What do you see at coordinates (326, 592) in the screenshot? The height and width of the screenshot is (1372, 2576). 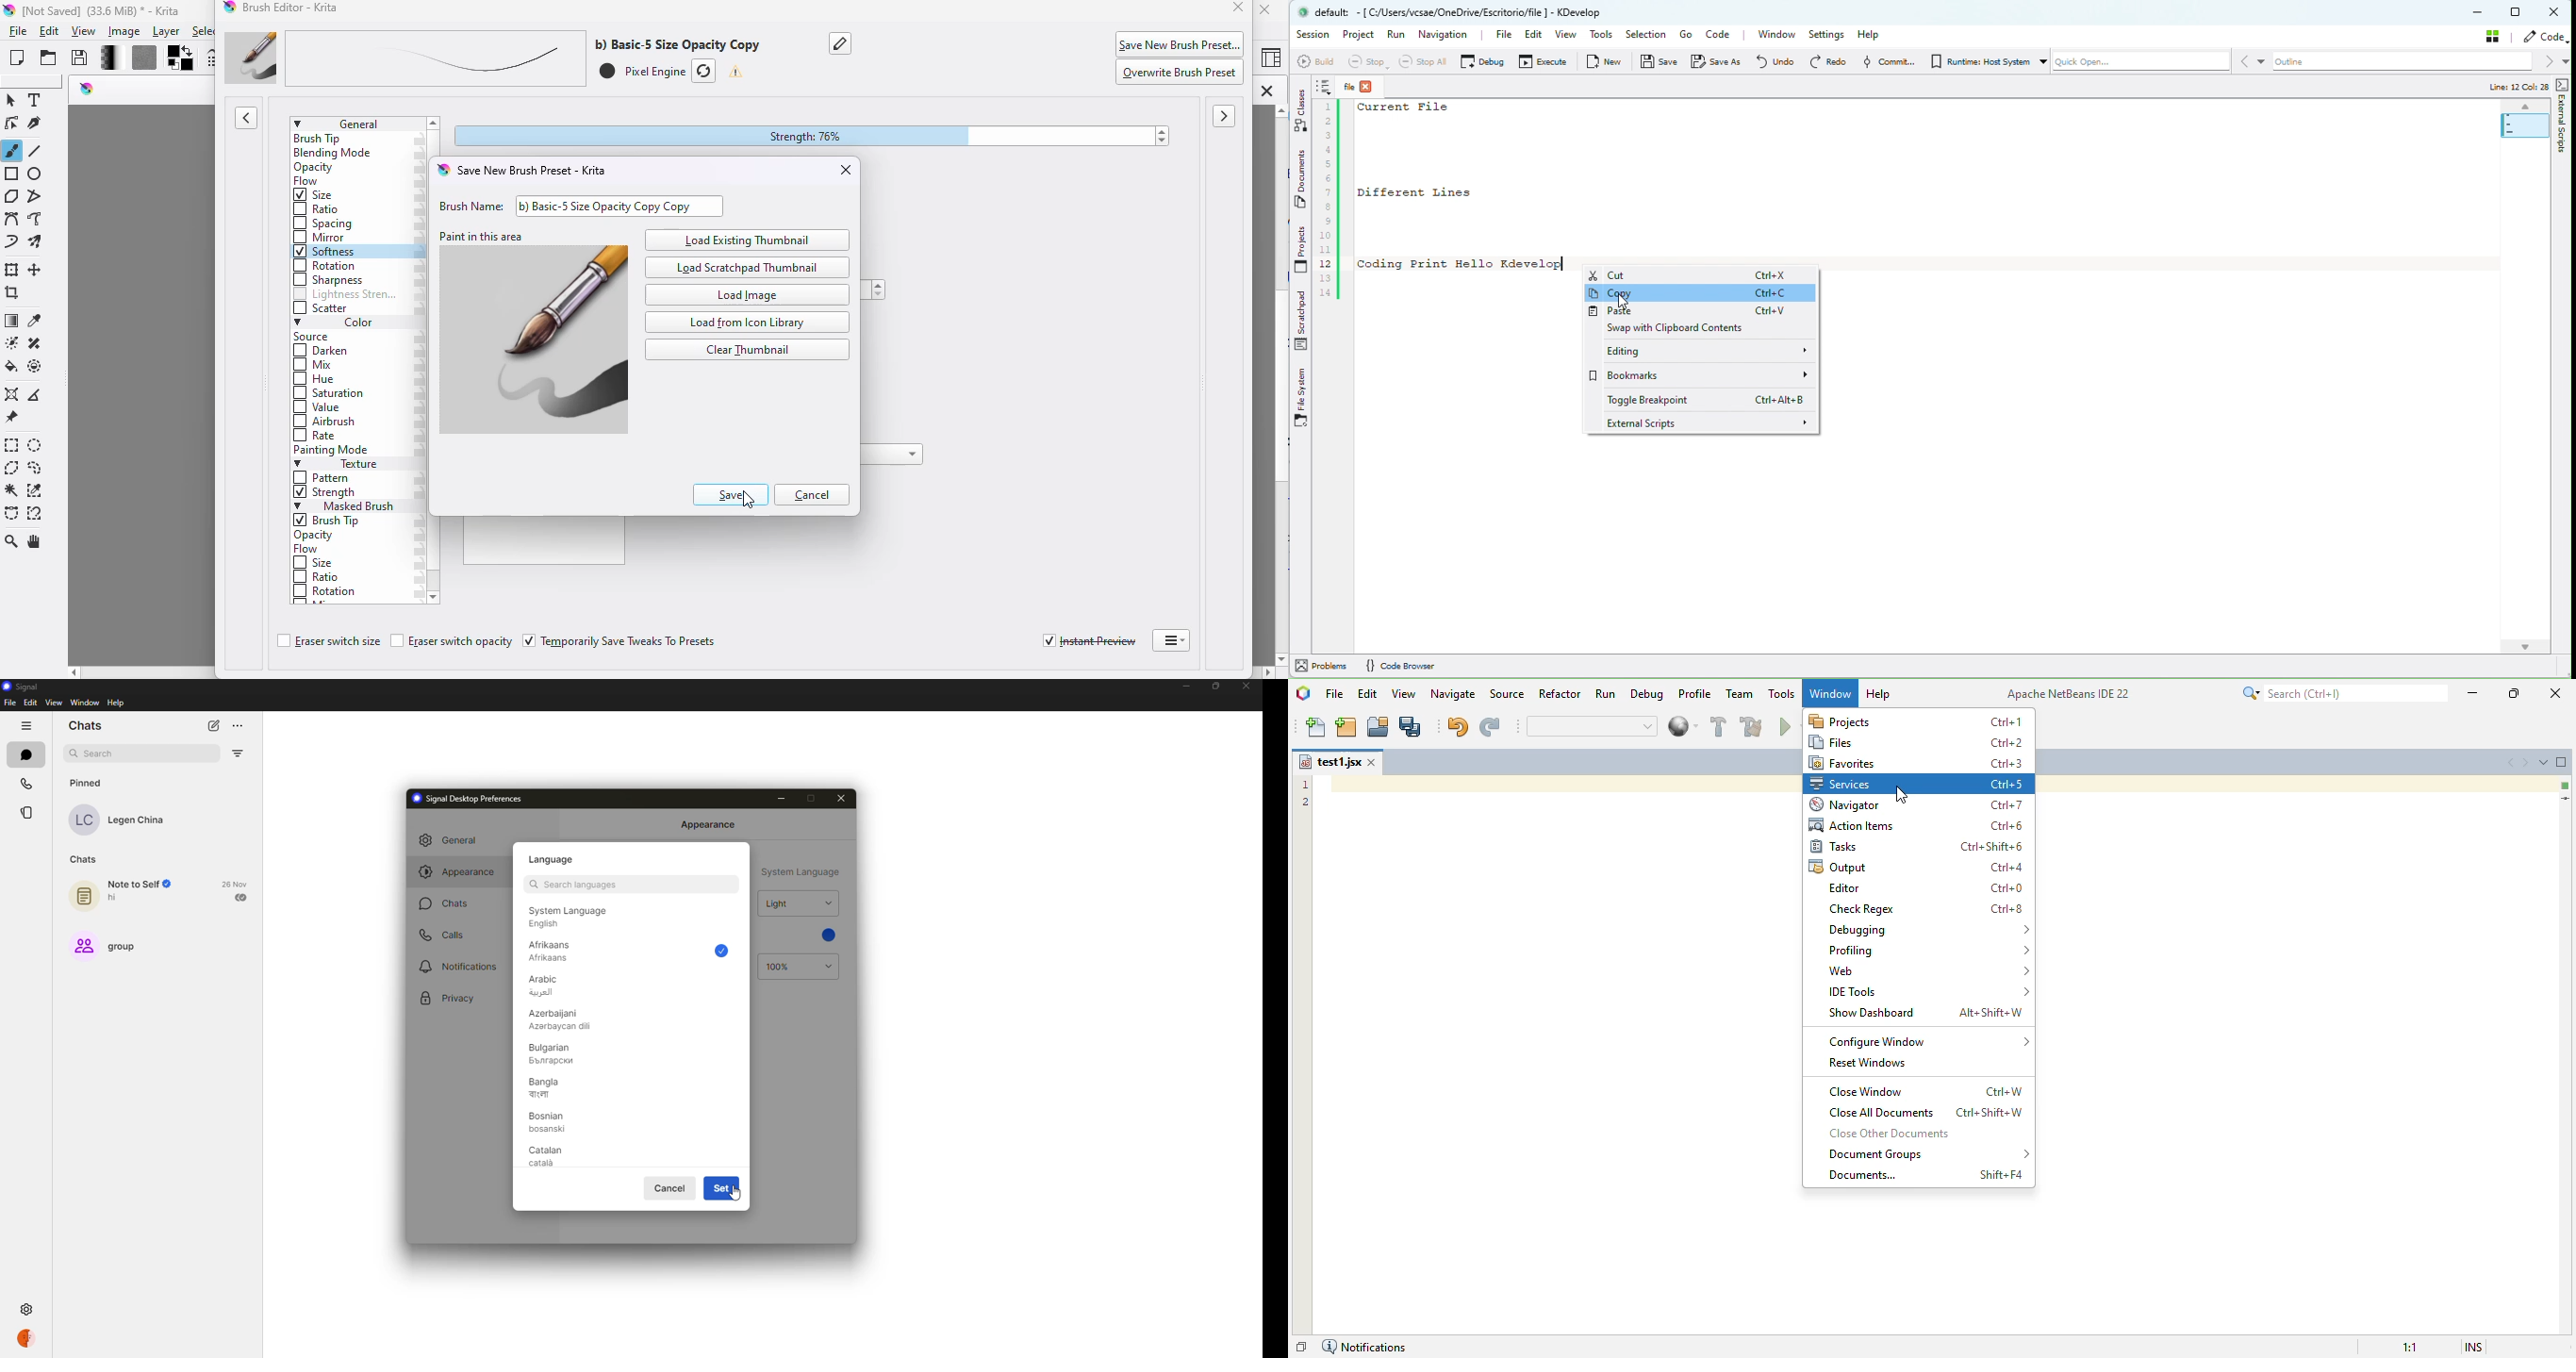 I see `rotation` at bounding box center [326, 592].